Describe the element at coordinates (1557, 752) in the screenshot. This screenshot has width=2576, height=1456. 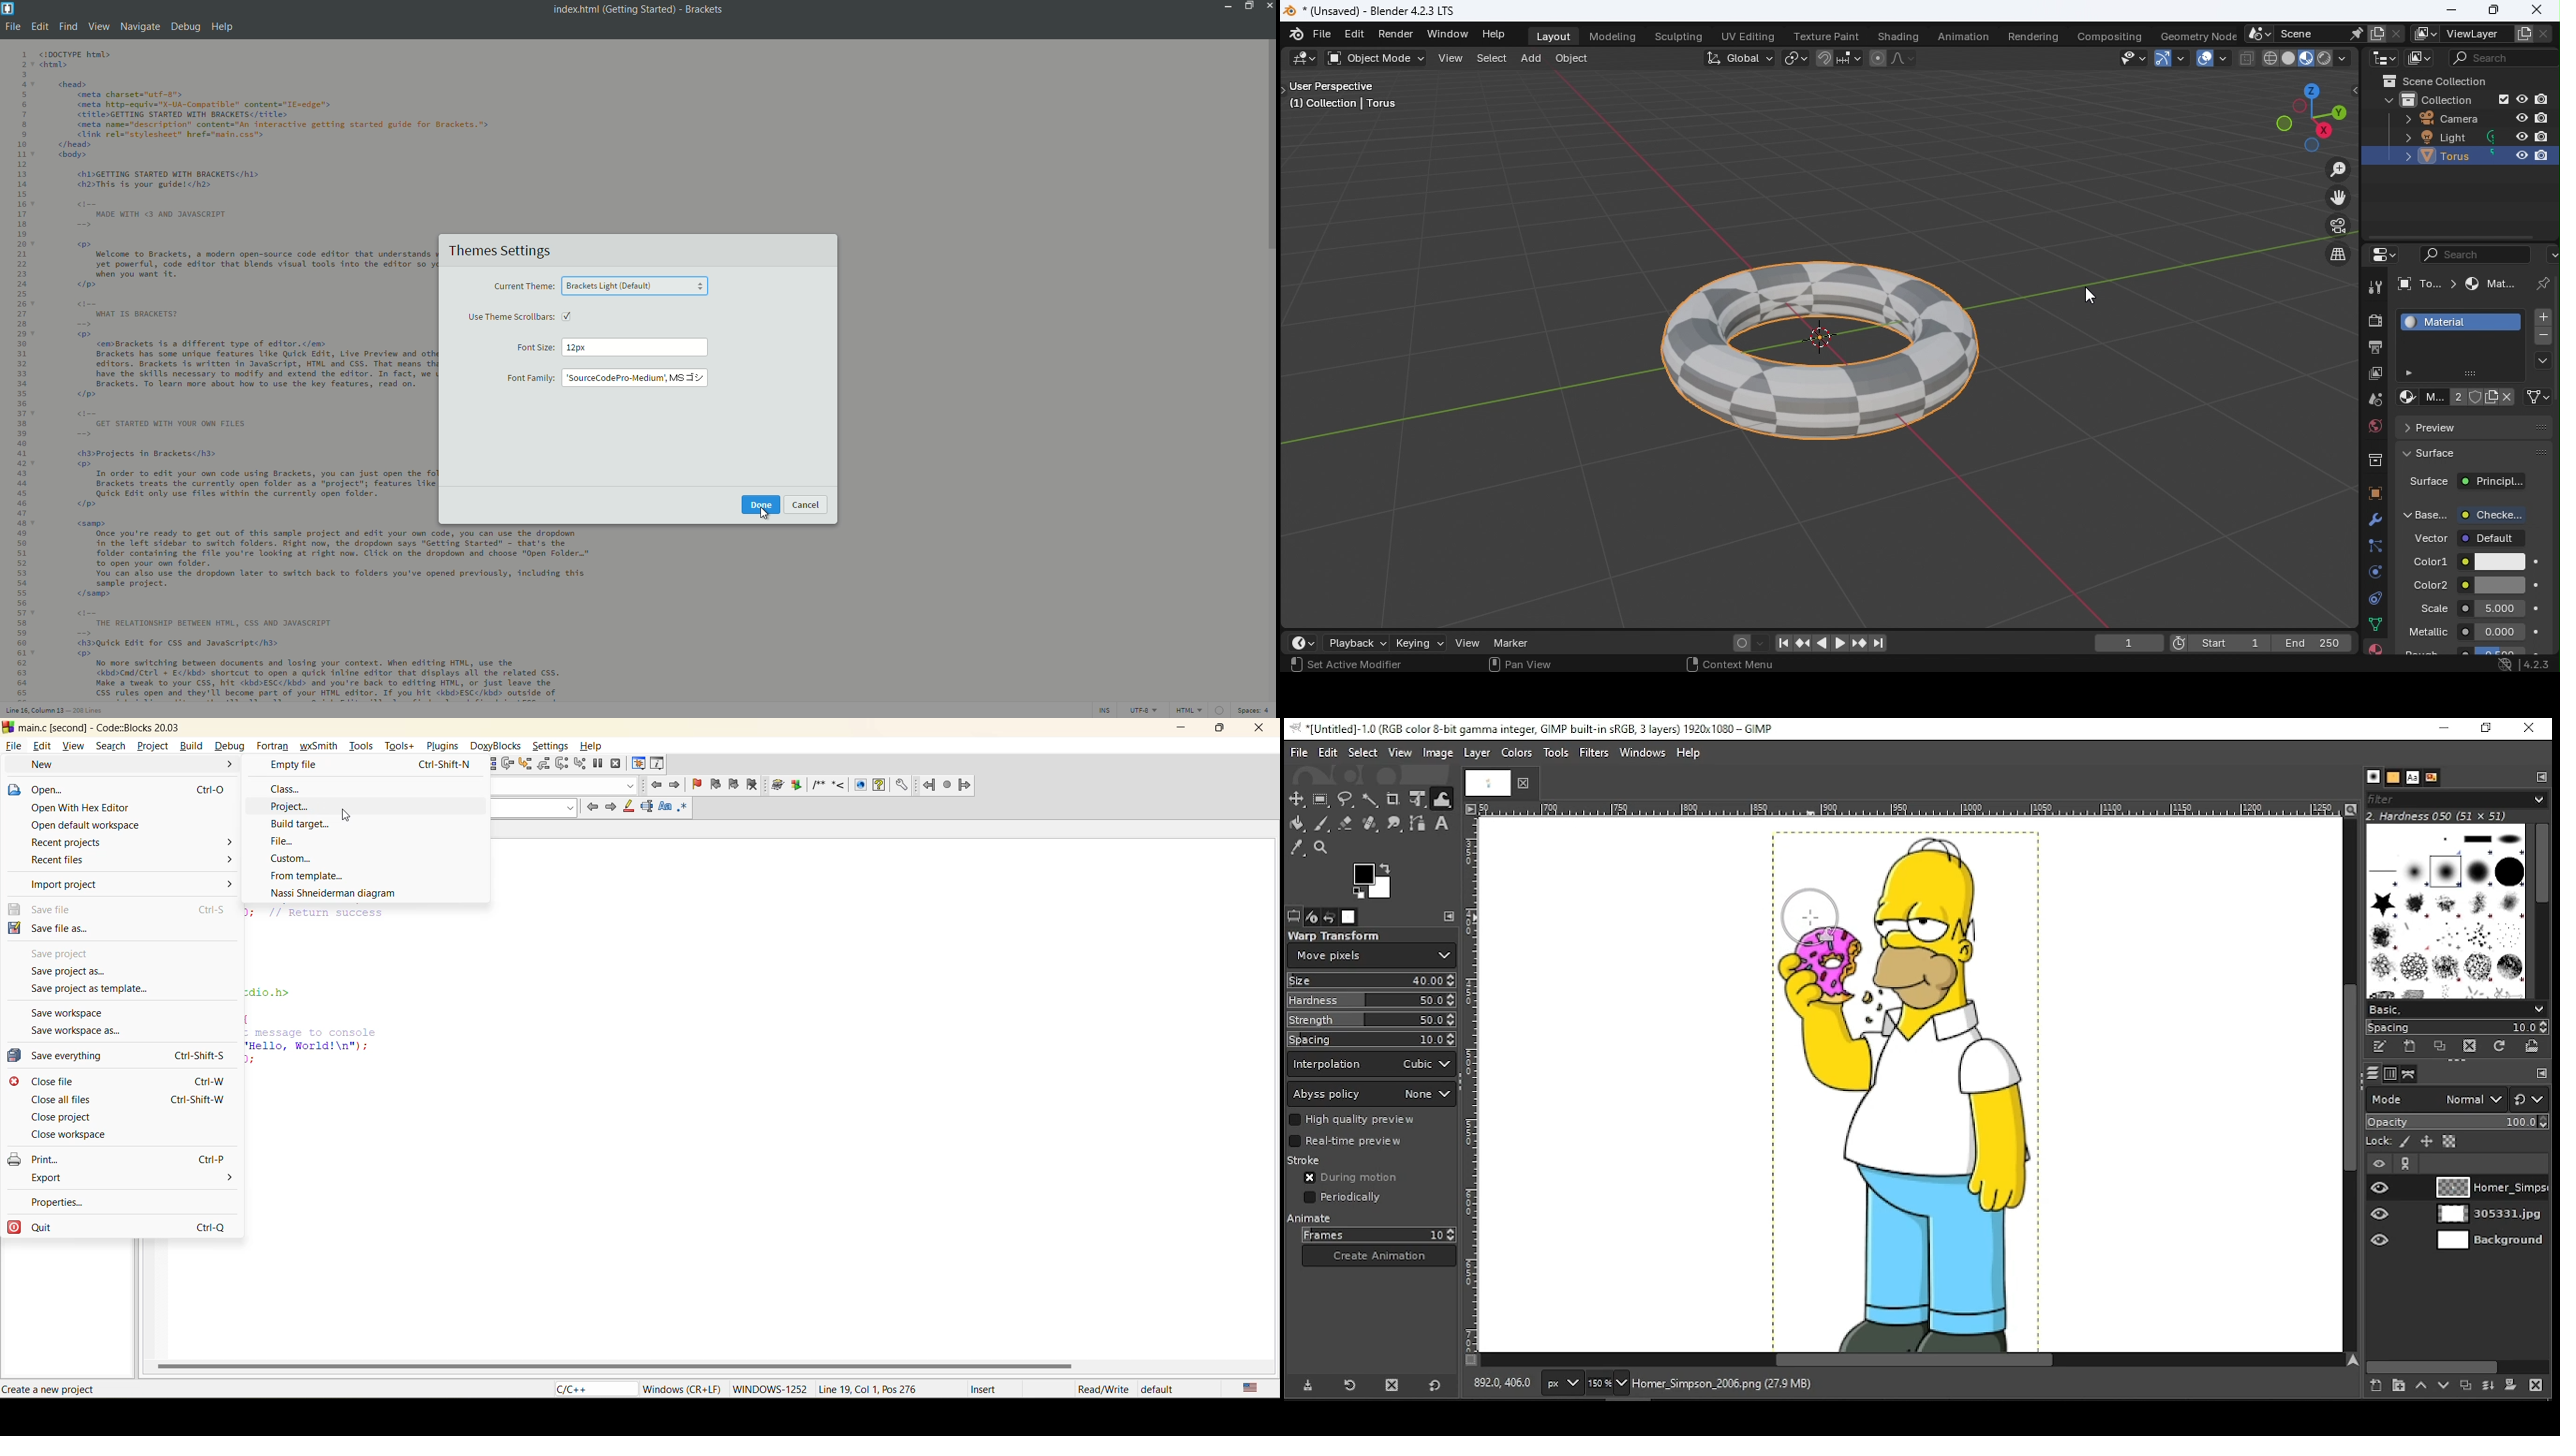
I see `tools` at that location.